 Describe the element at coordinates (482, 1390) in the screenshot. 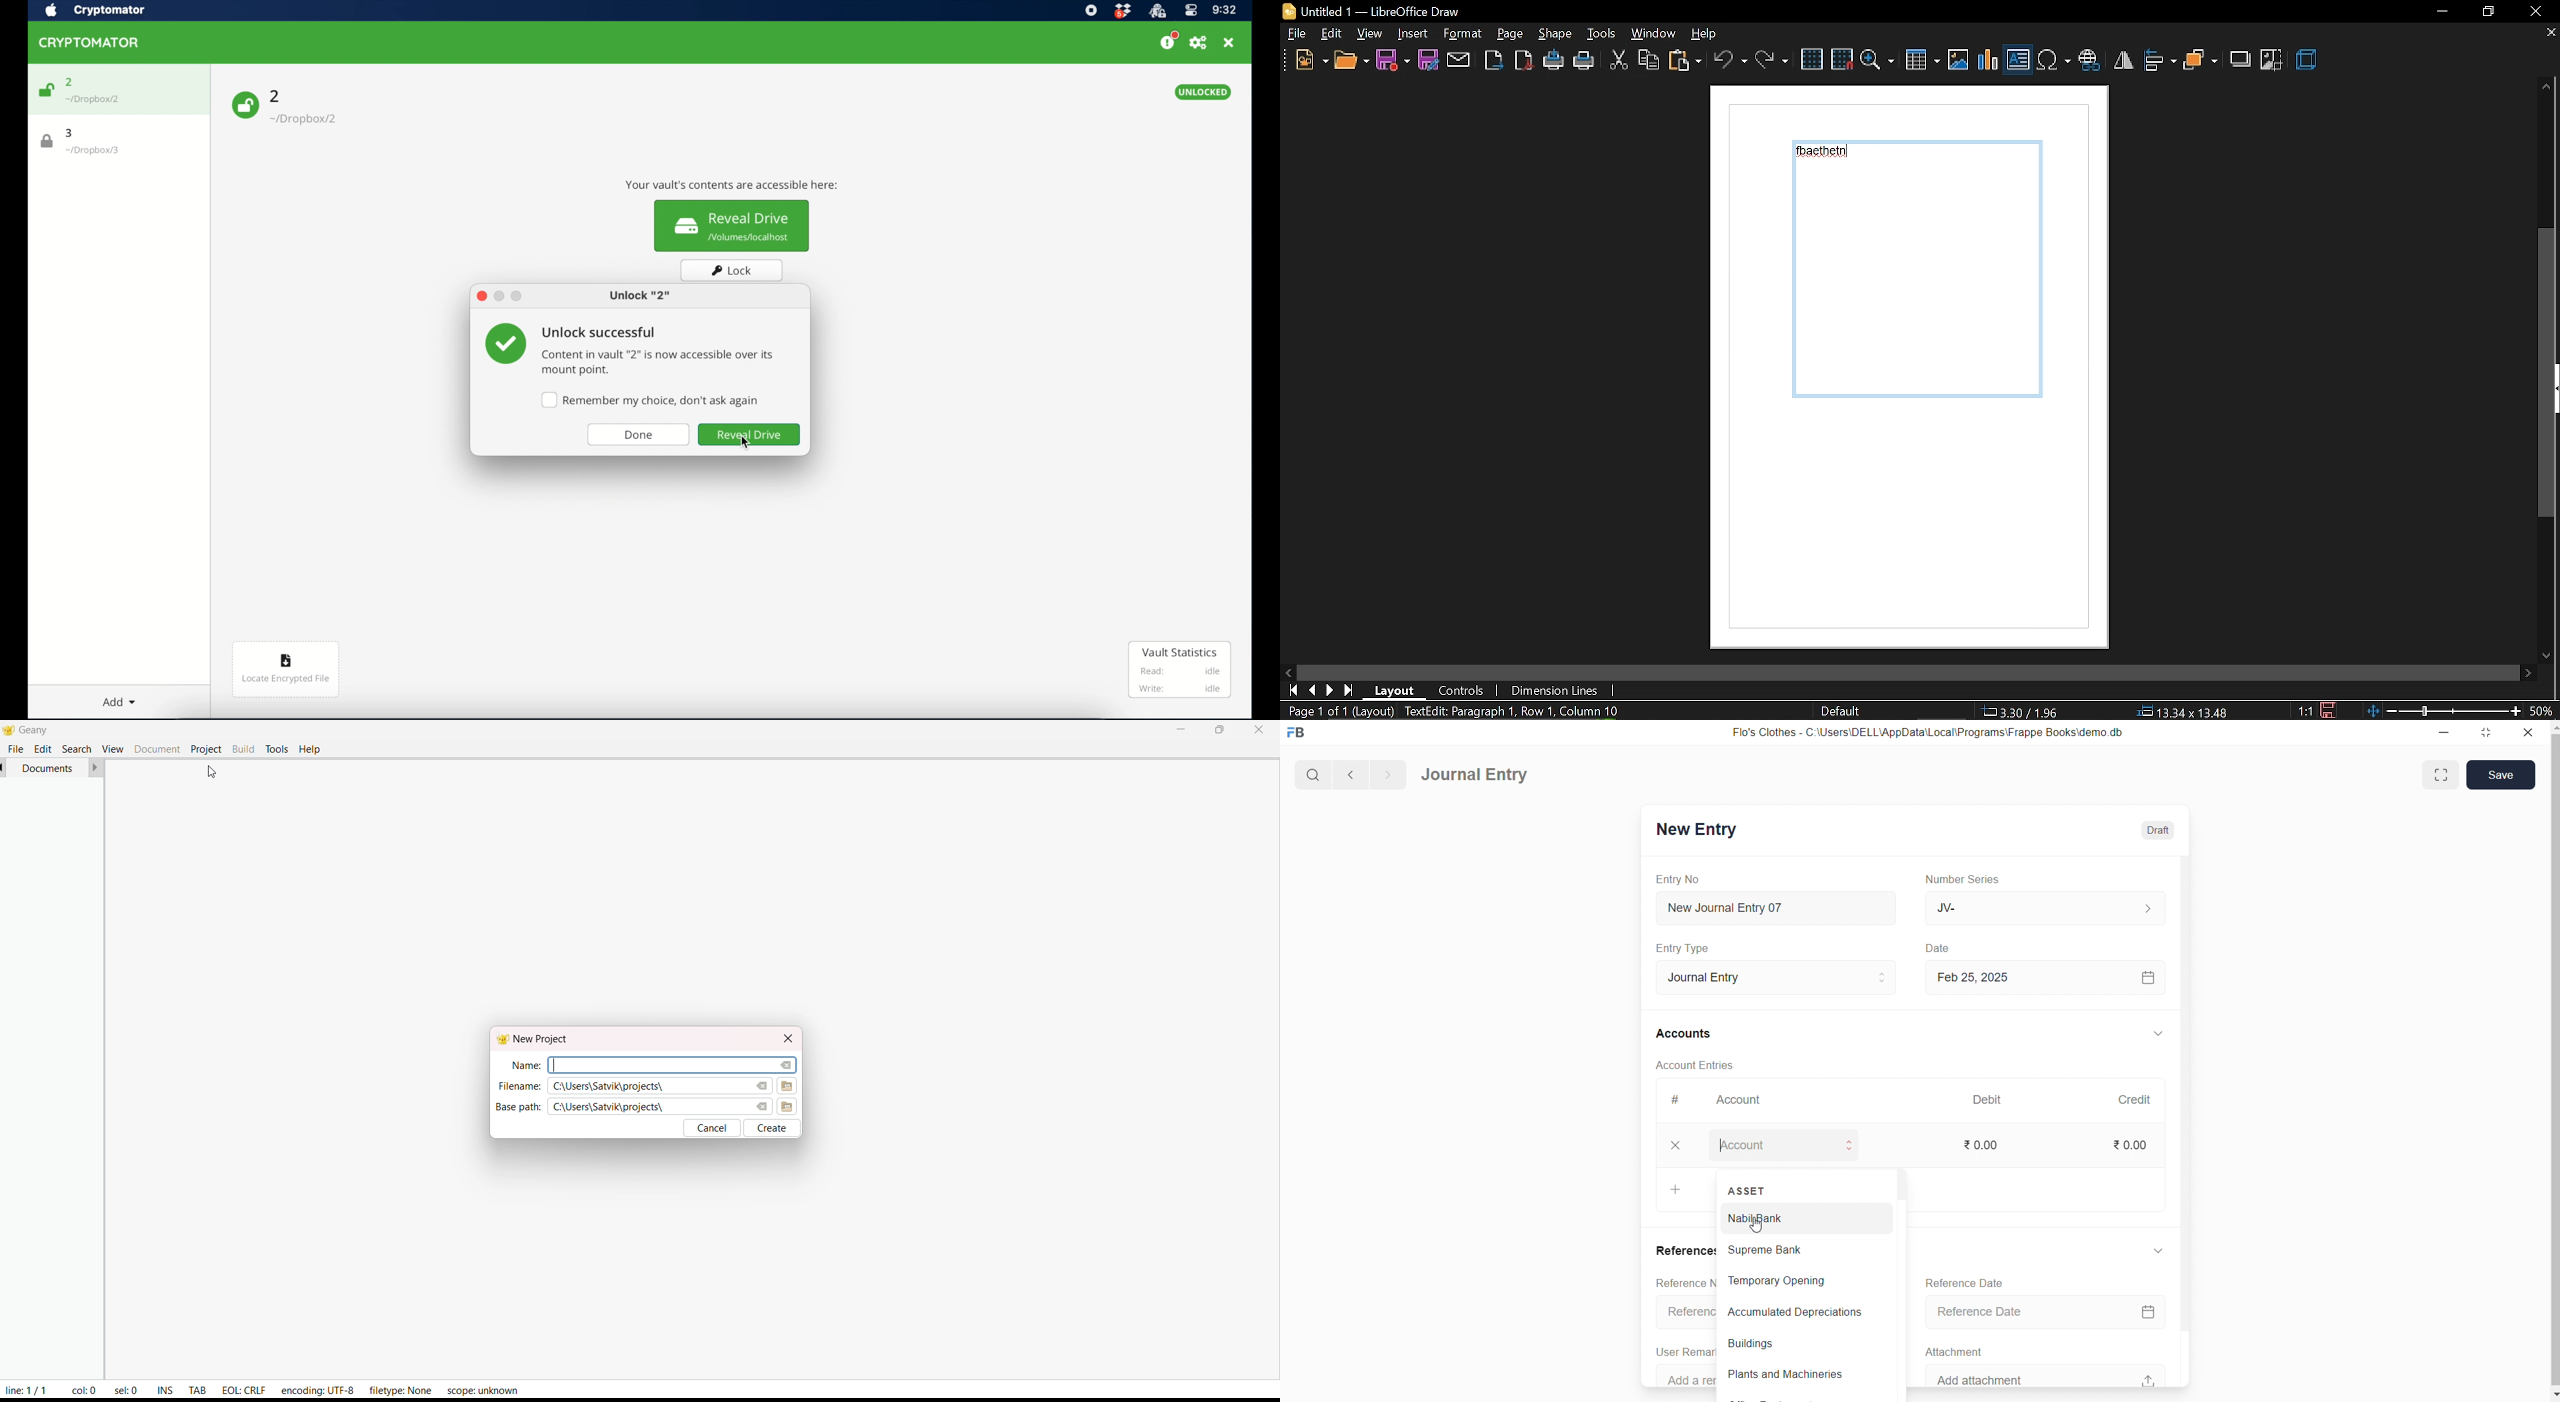

I see `scope: unknown` at that location.